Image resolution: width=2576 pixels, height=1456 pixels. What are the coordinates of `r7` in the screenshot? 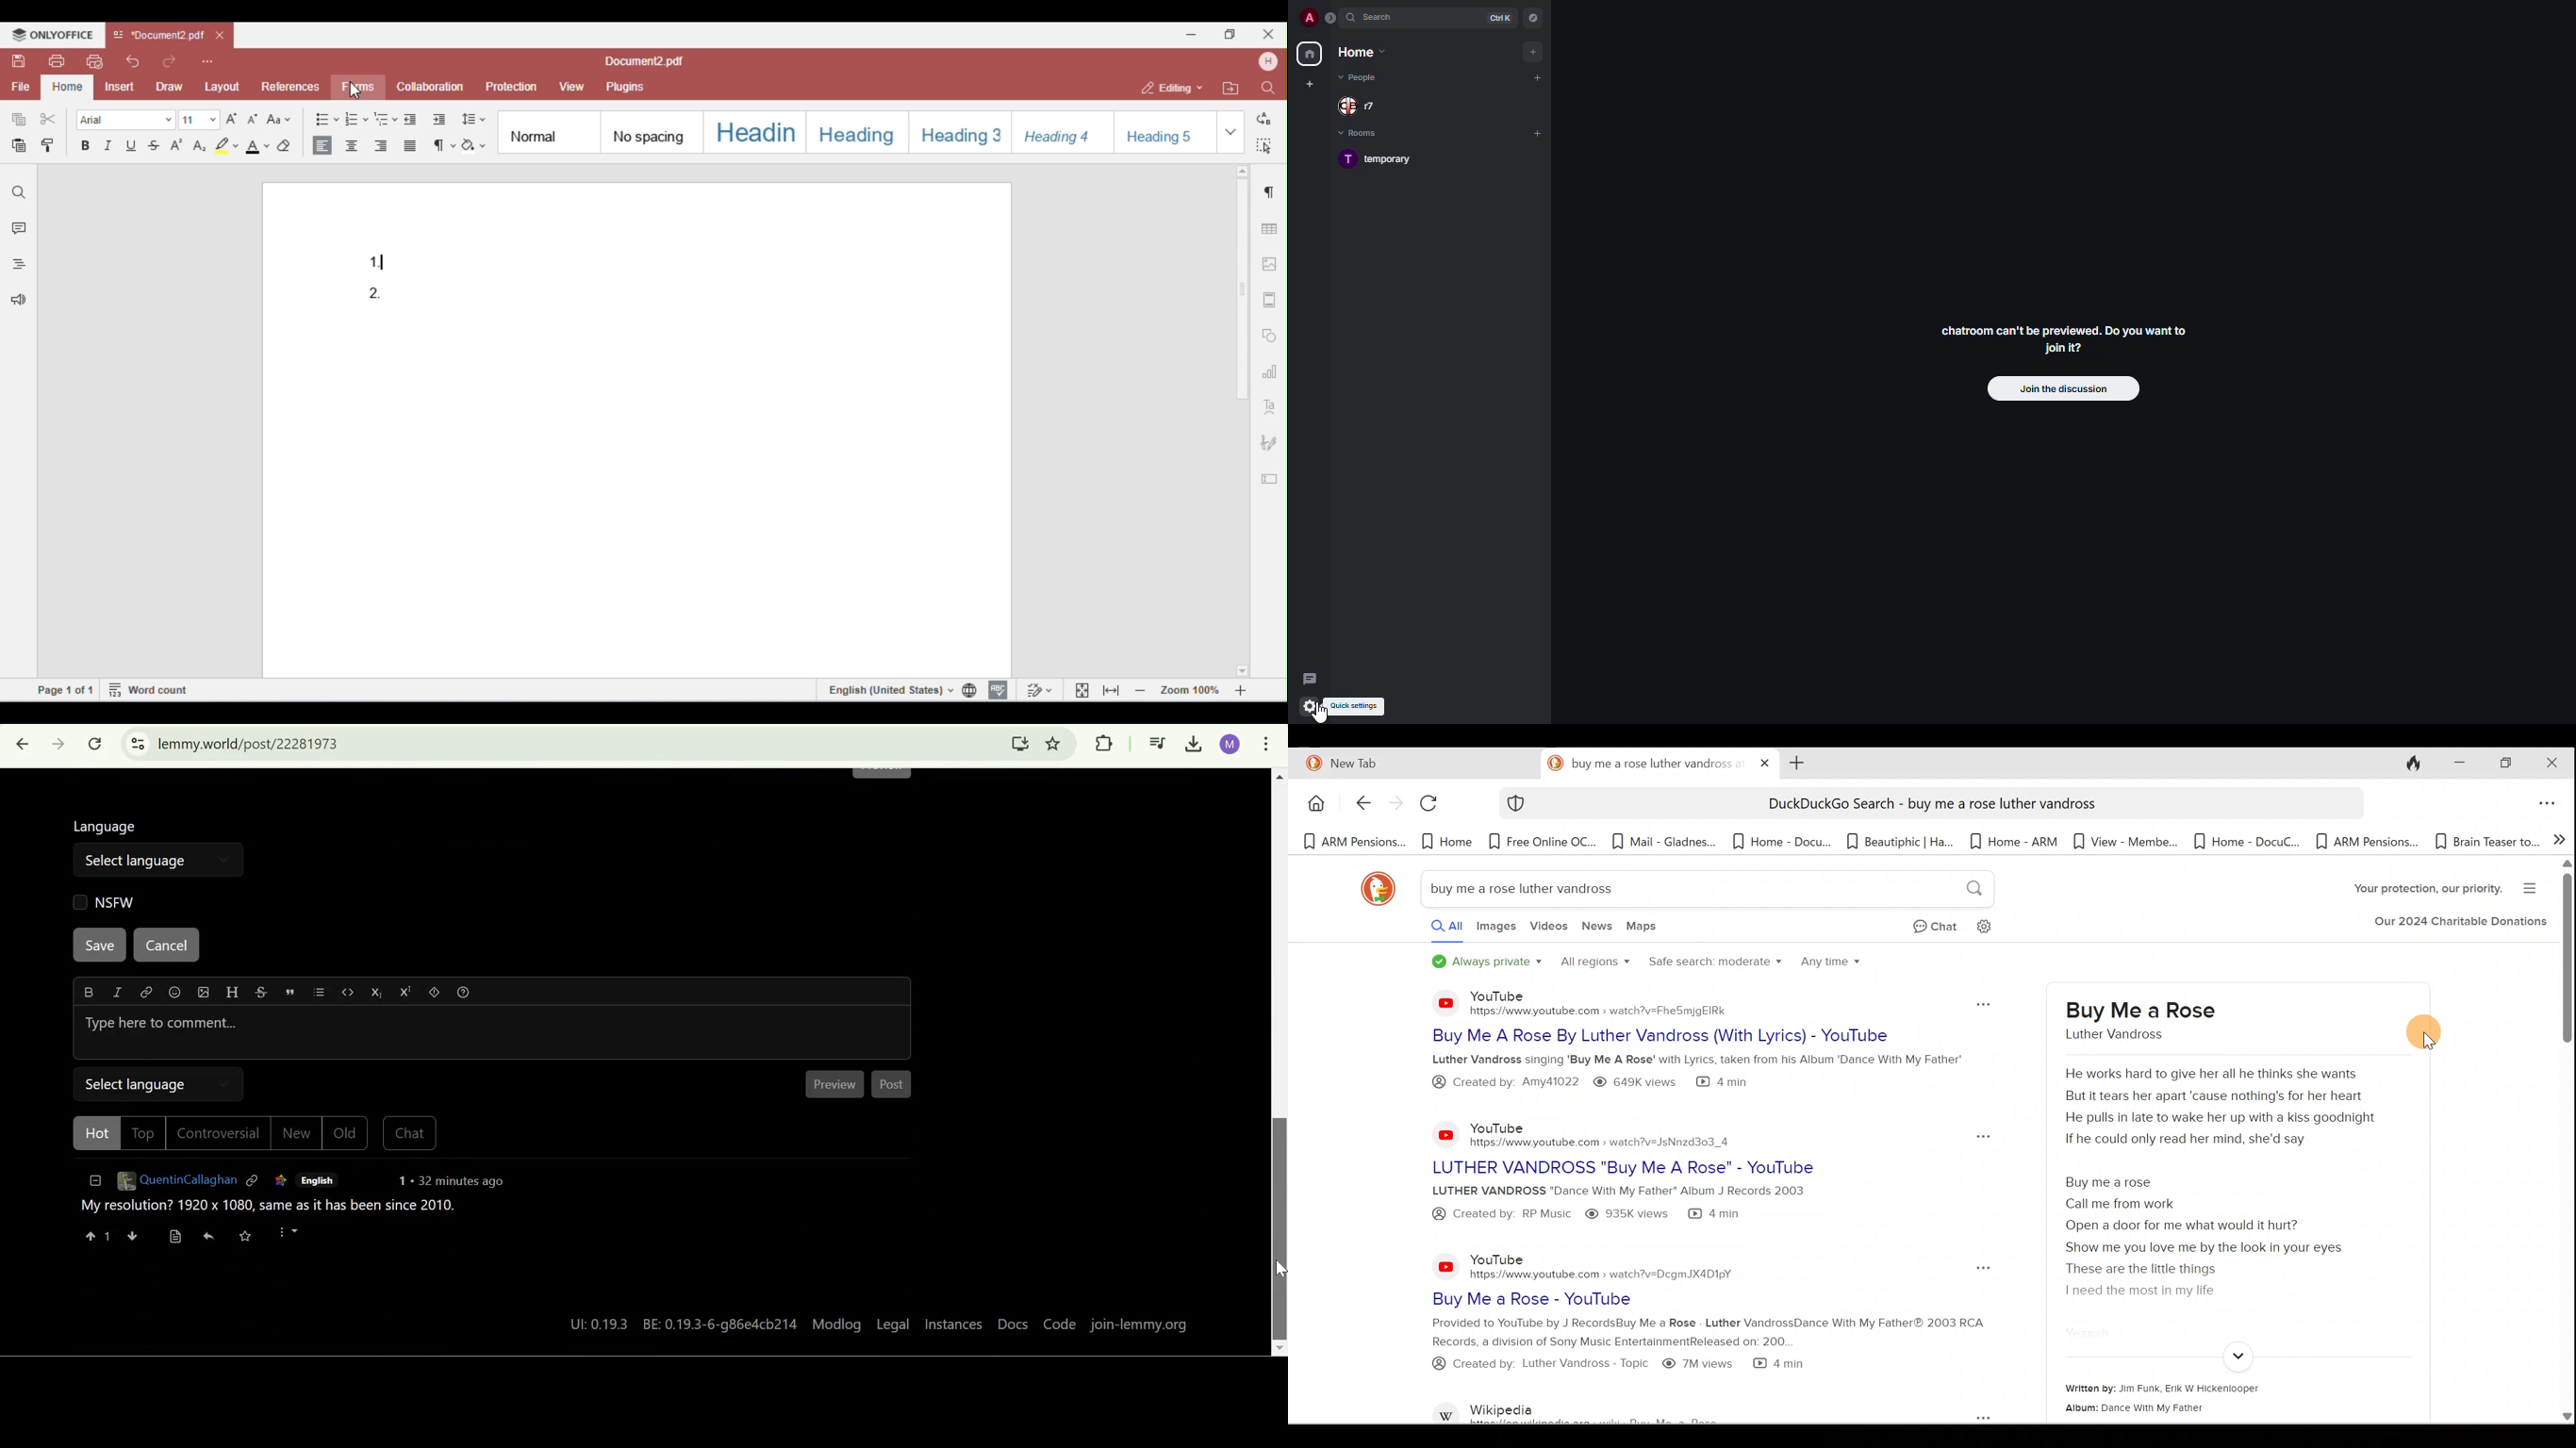 It's located at (1364, 105).